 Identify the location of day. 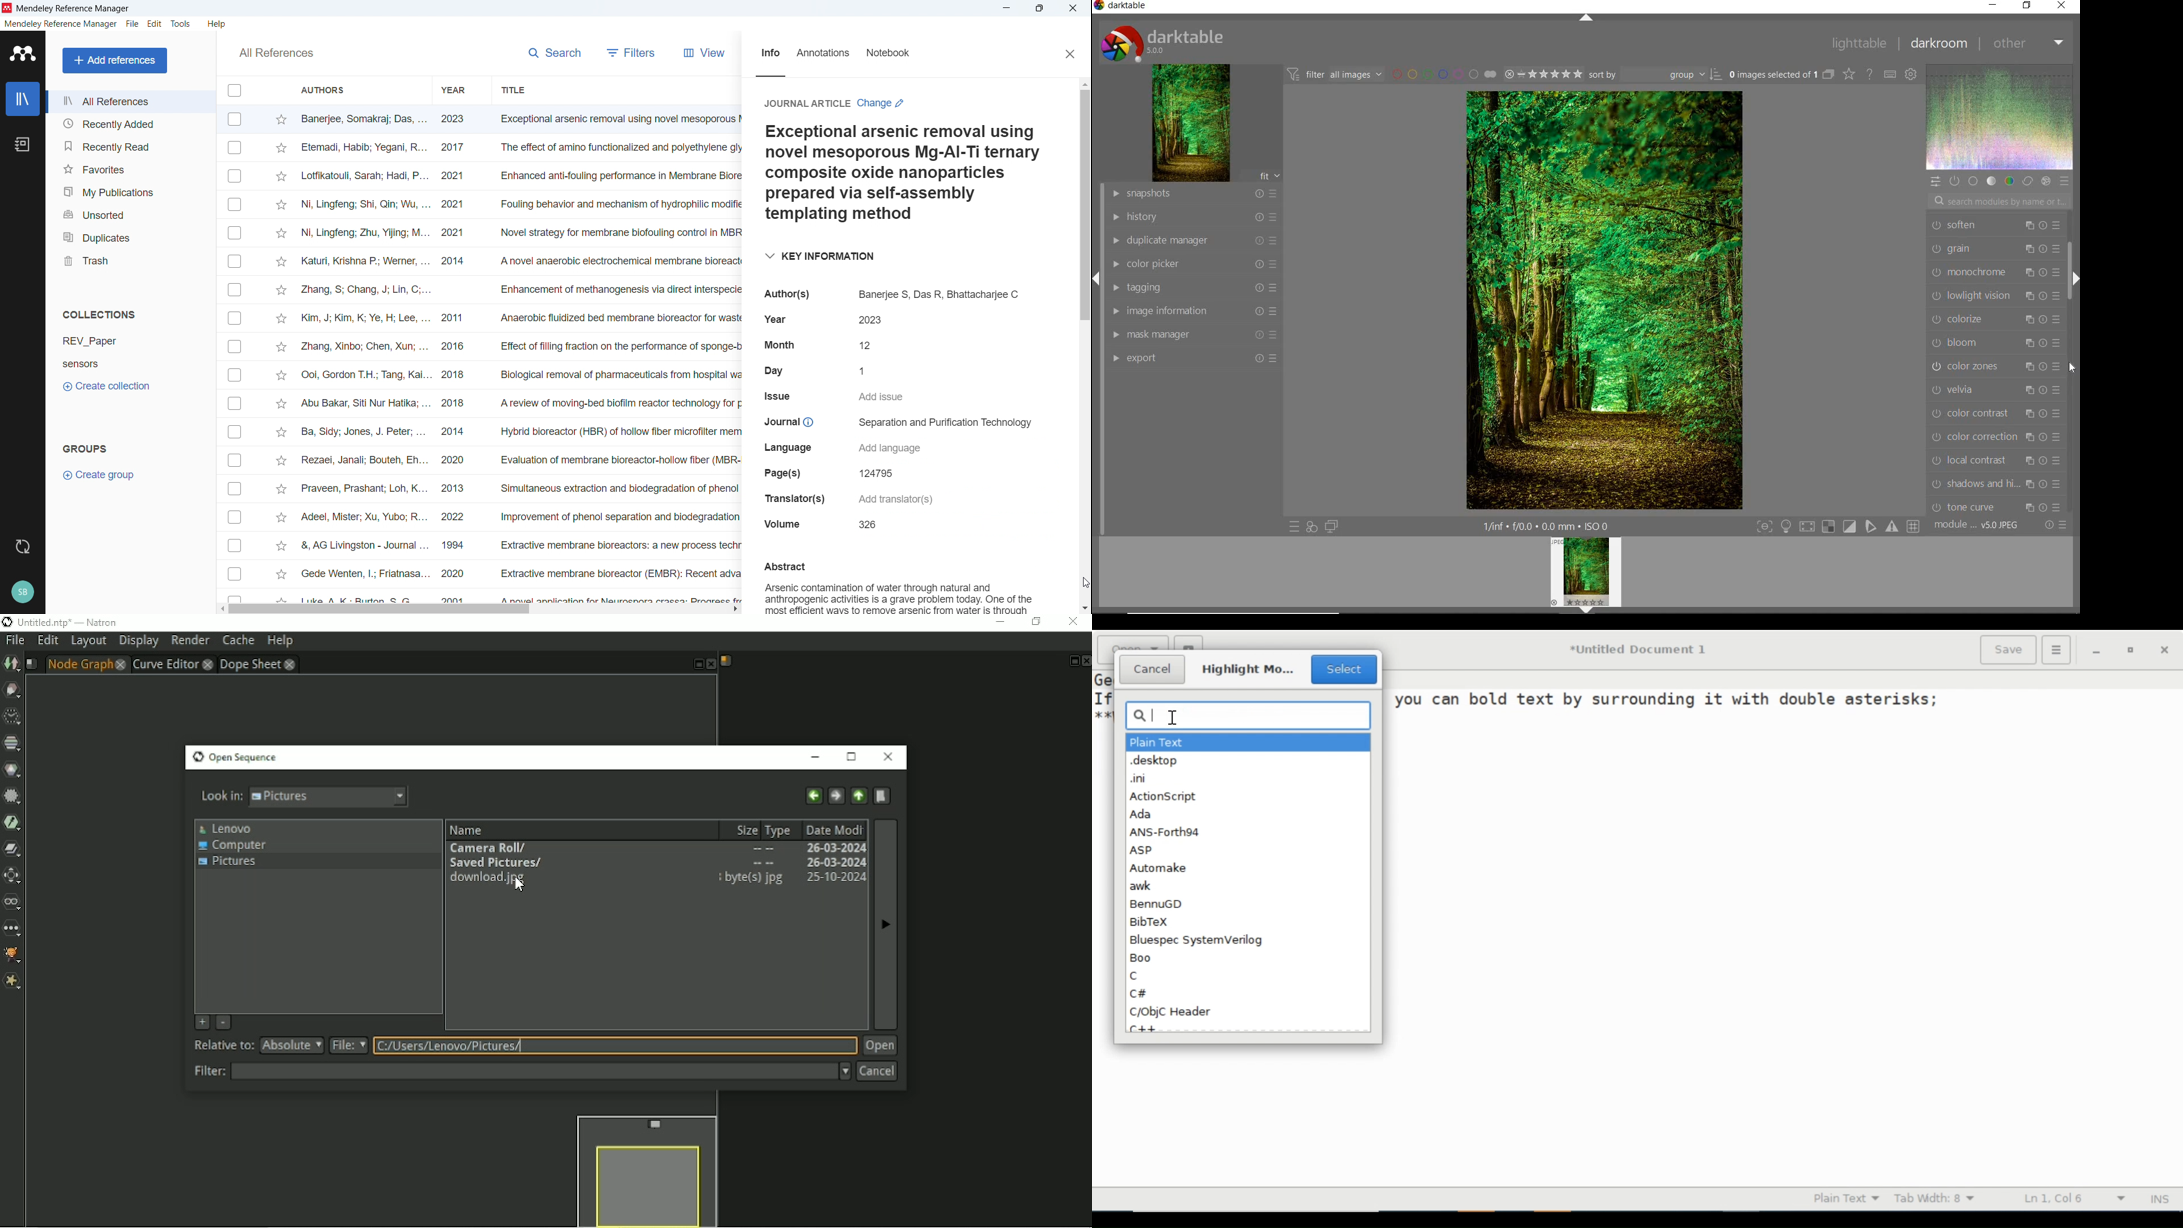
(773, 369).